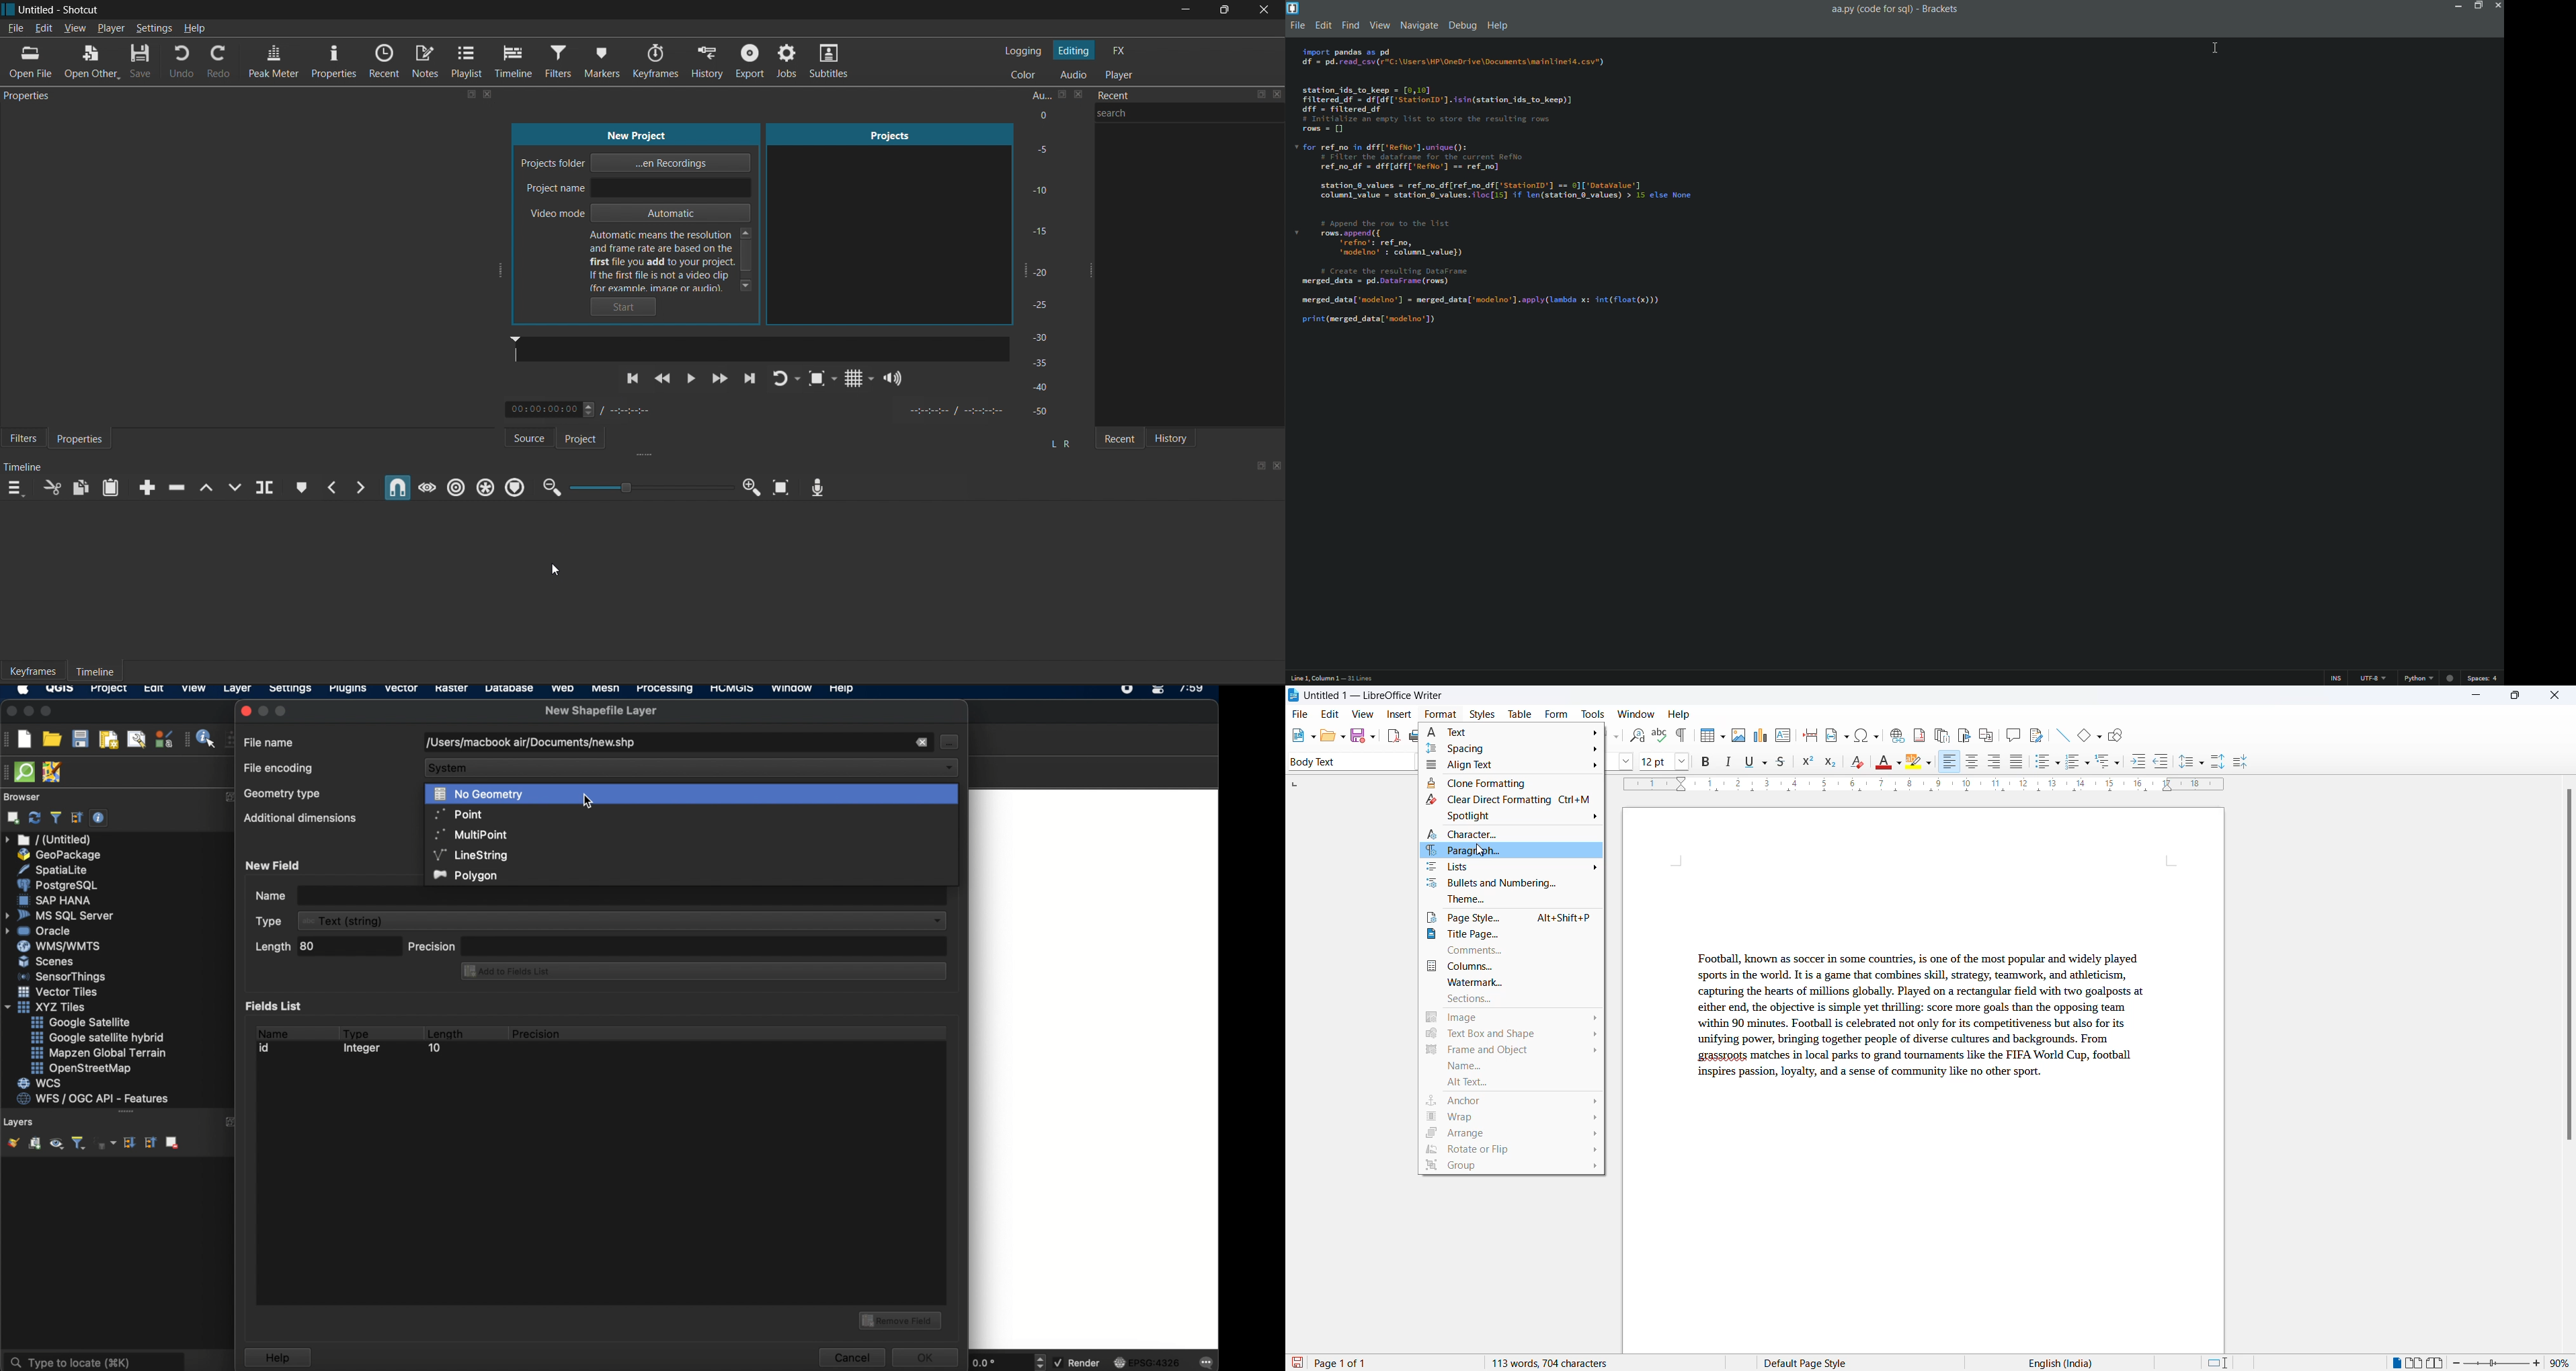 This screenshot has width=2576, height=1372. I want to click on Toggle Zoom, so click(820, 381).